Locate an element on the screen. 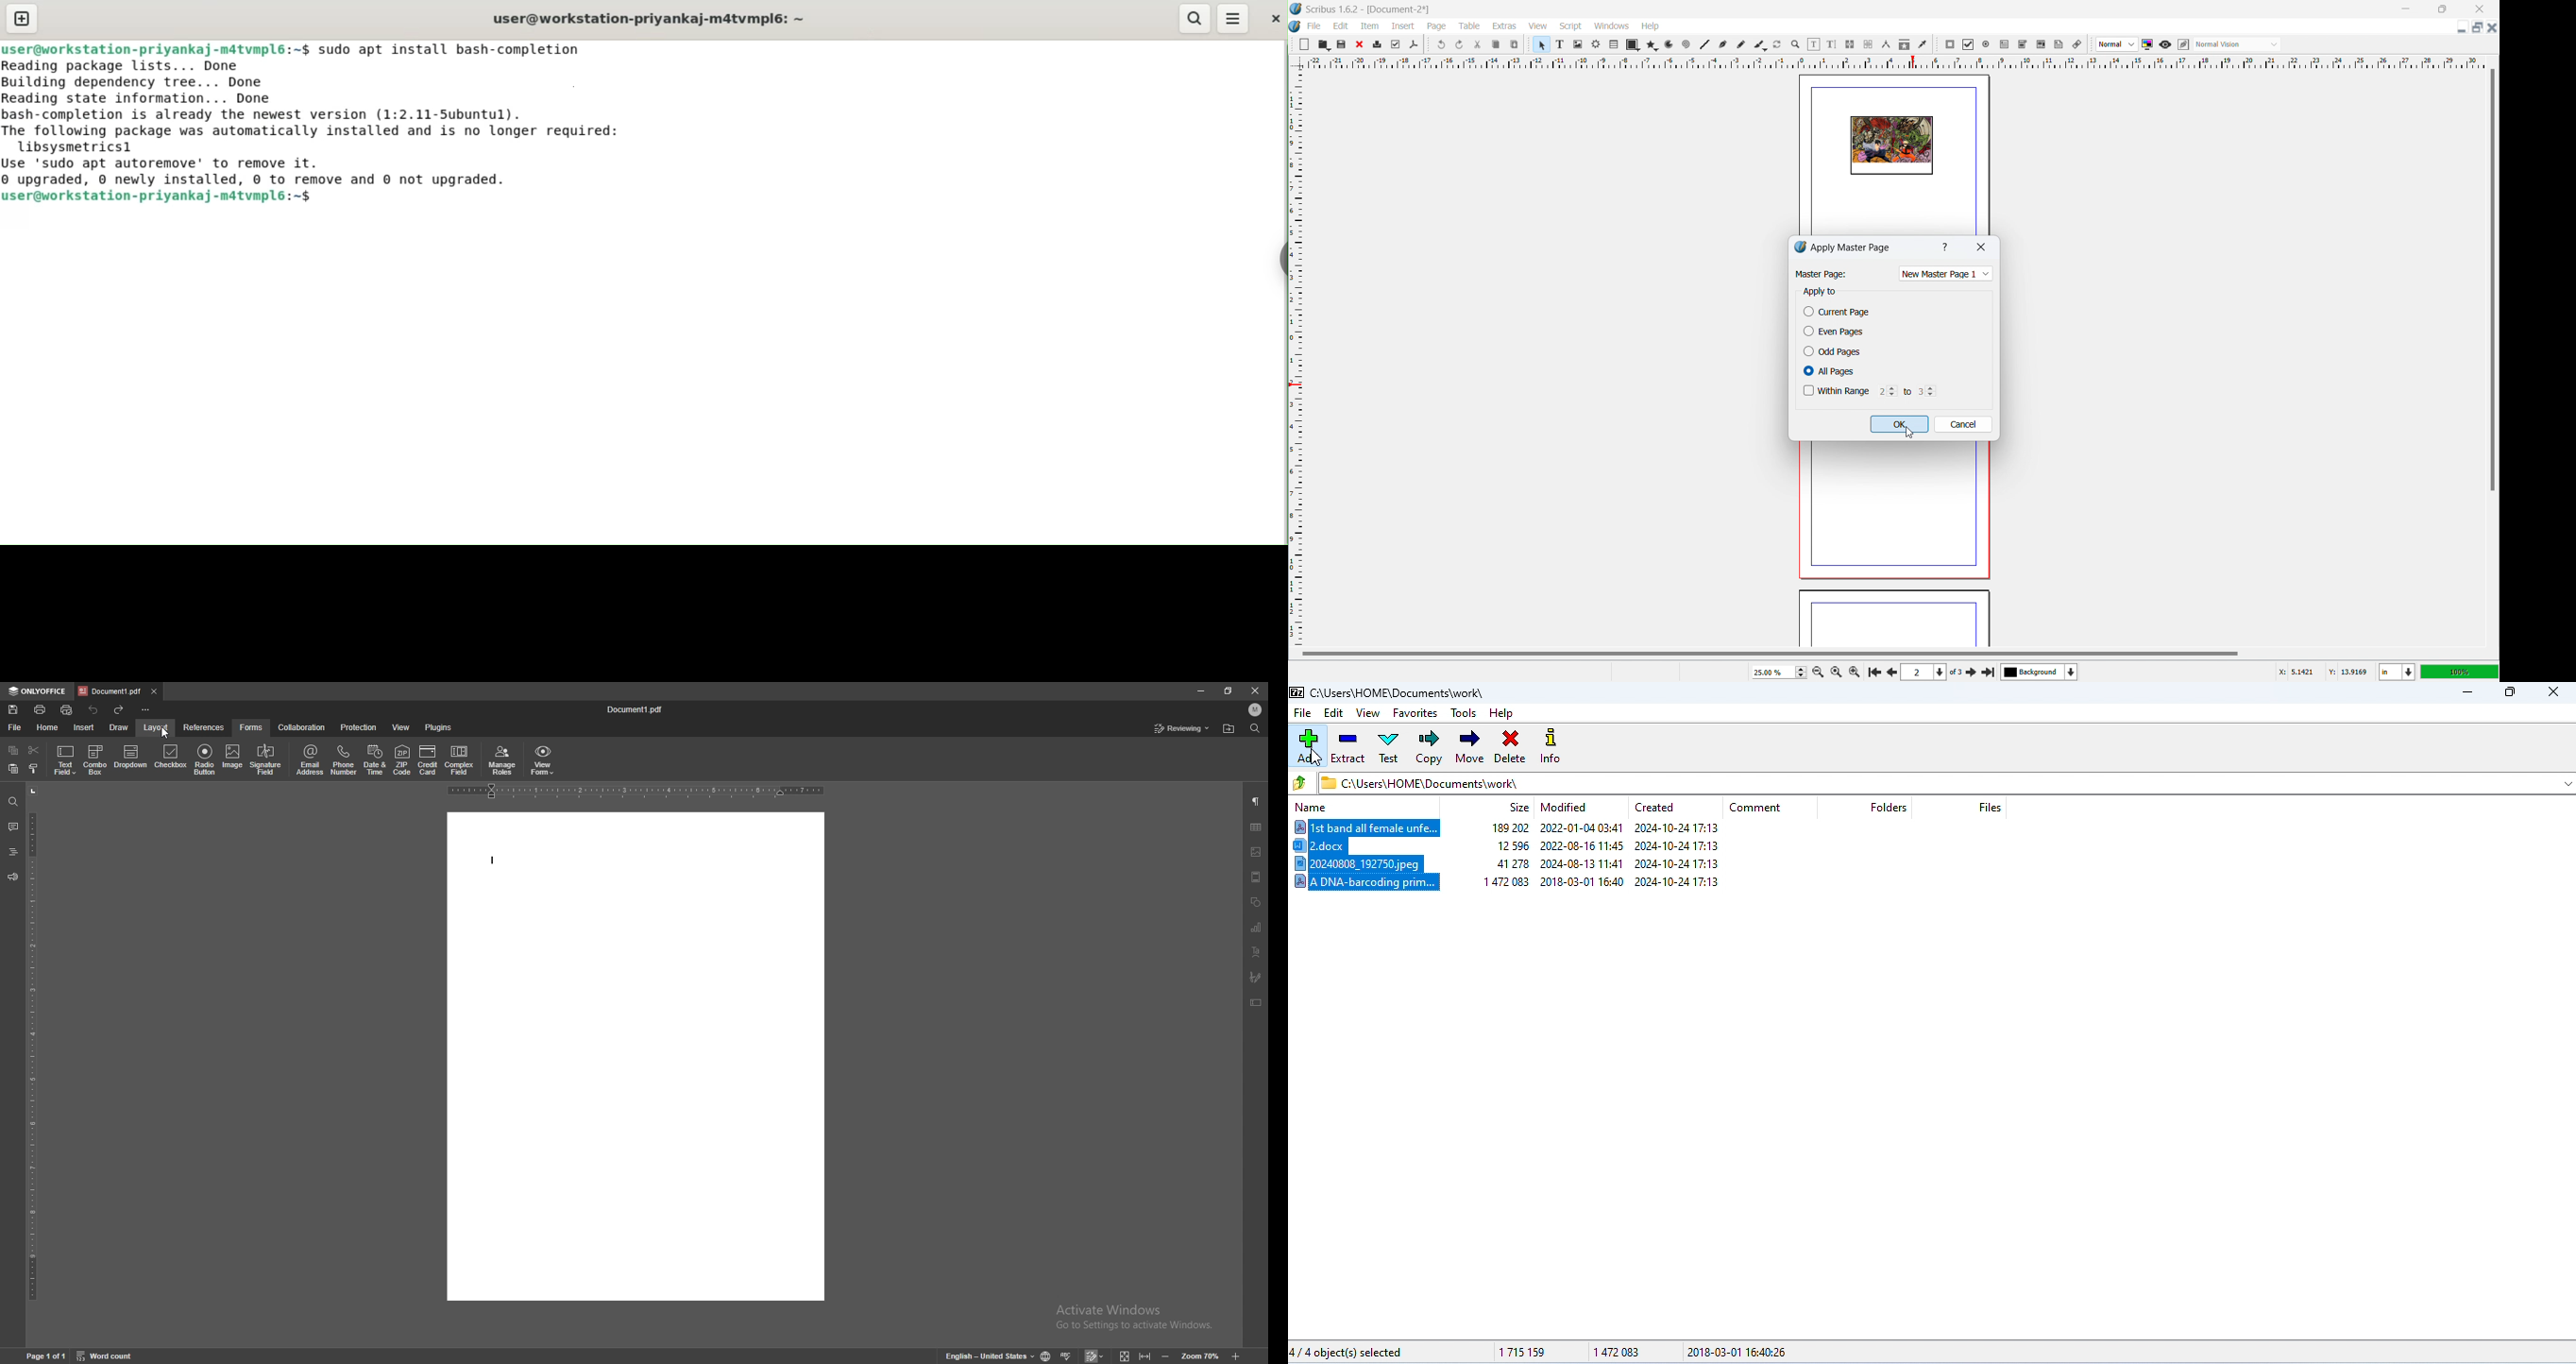 The image size is (2576, 1372). cancel is located at coordinates (1963, 424).